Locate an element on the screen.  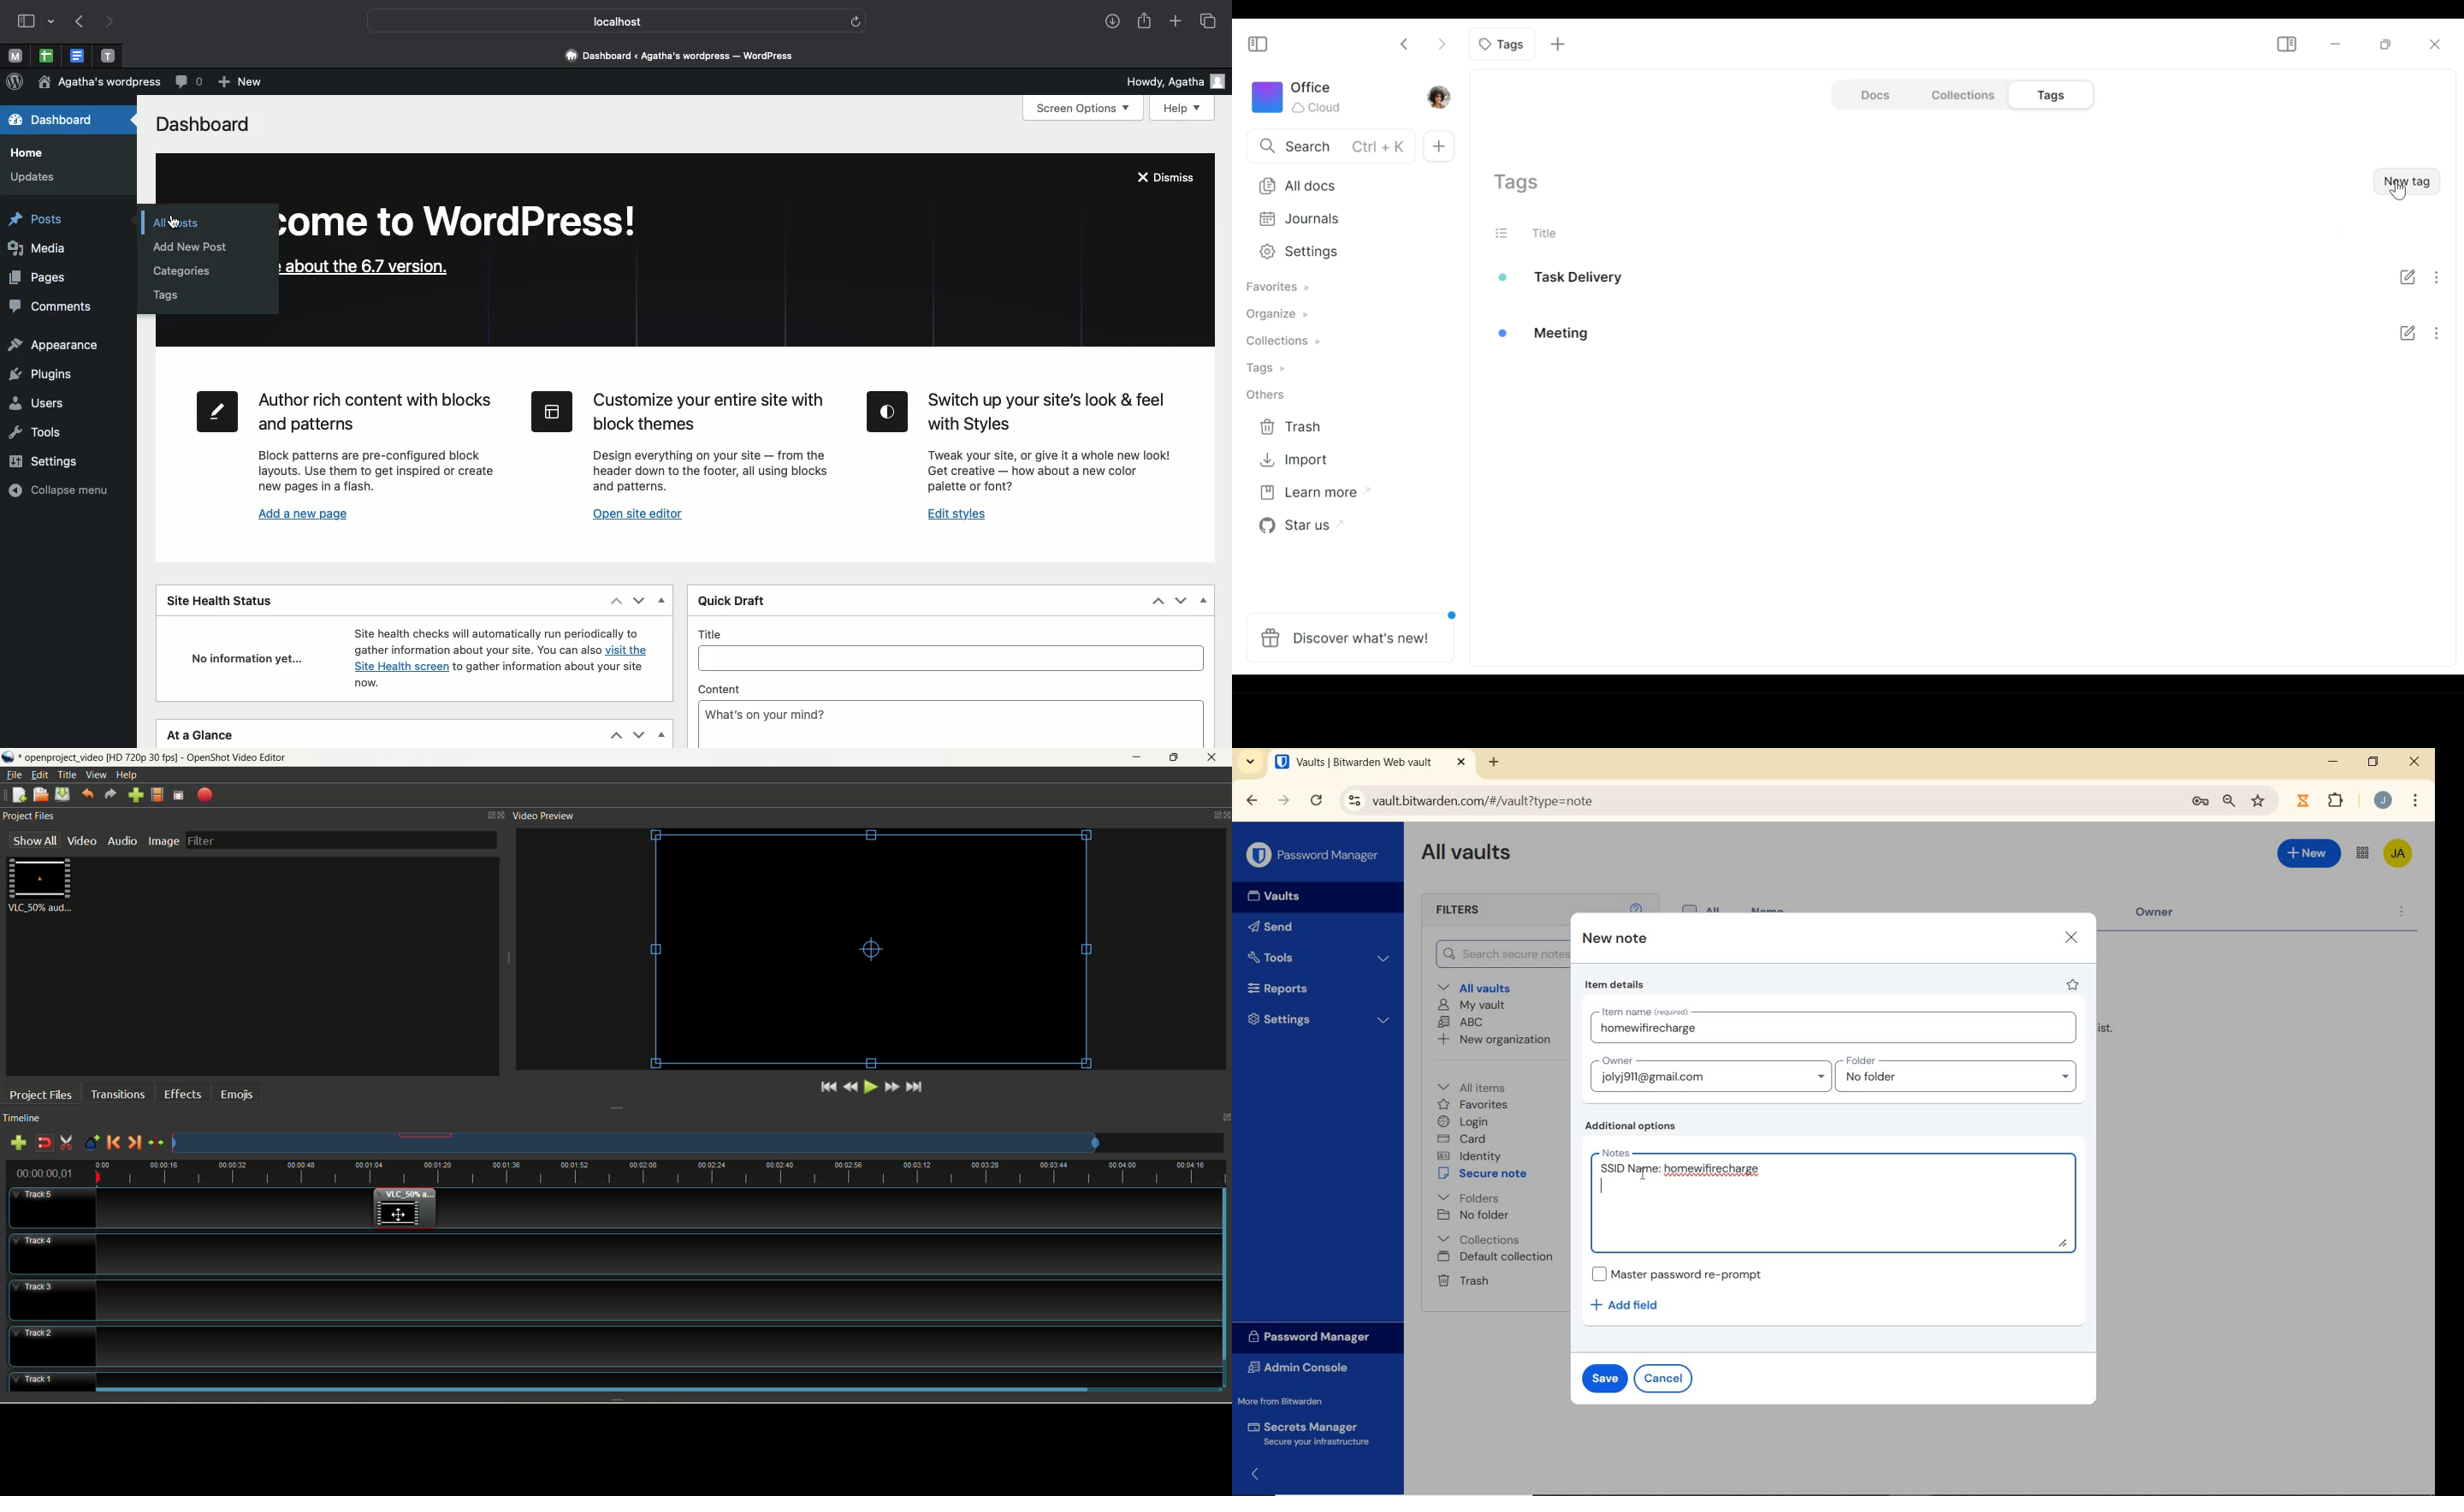
Refresh is located at coordinates (856, 21).